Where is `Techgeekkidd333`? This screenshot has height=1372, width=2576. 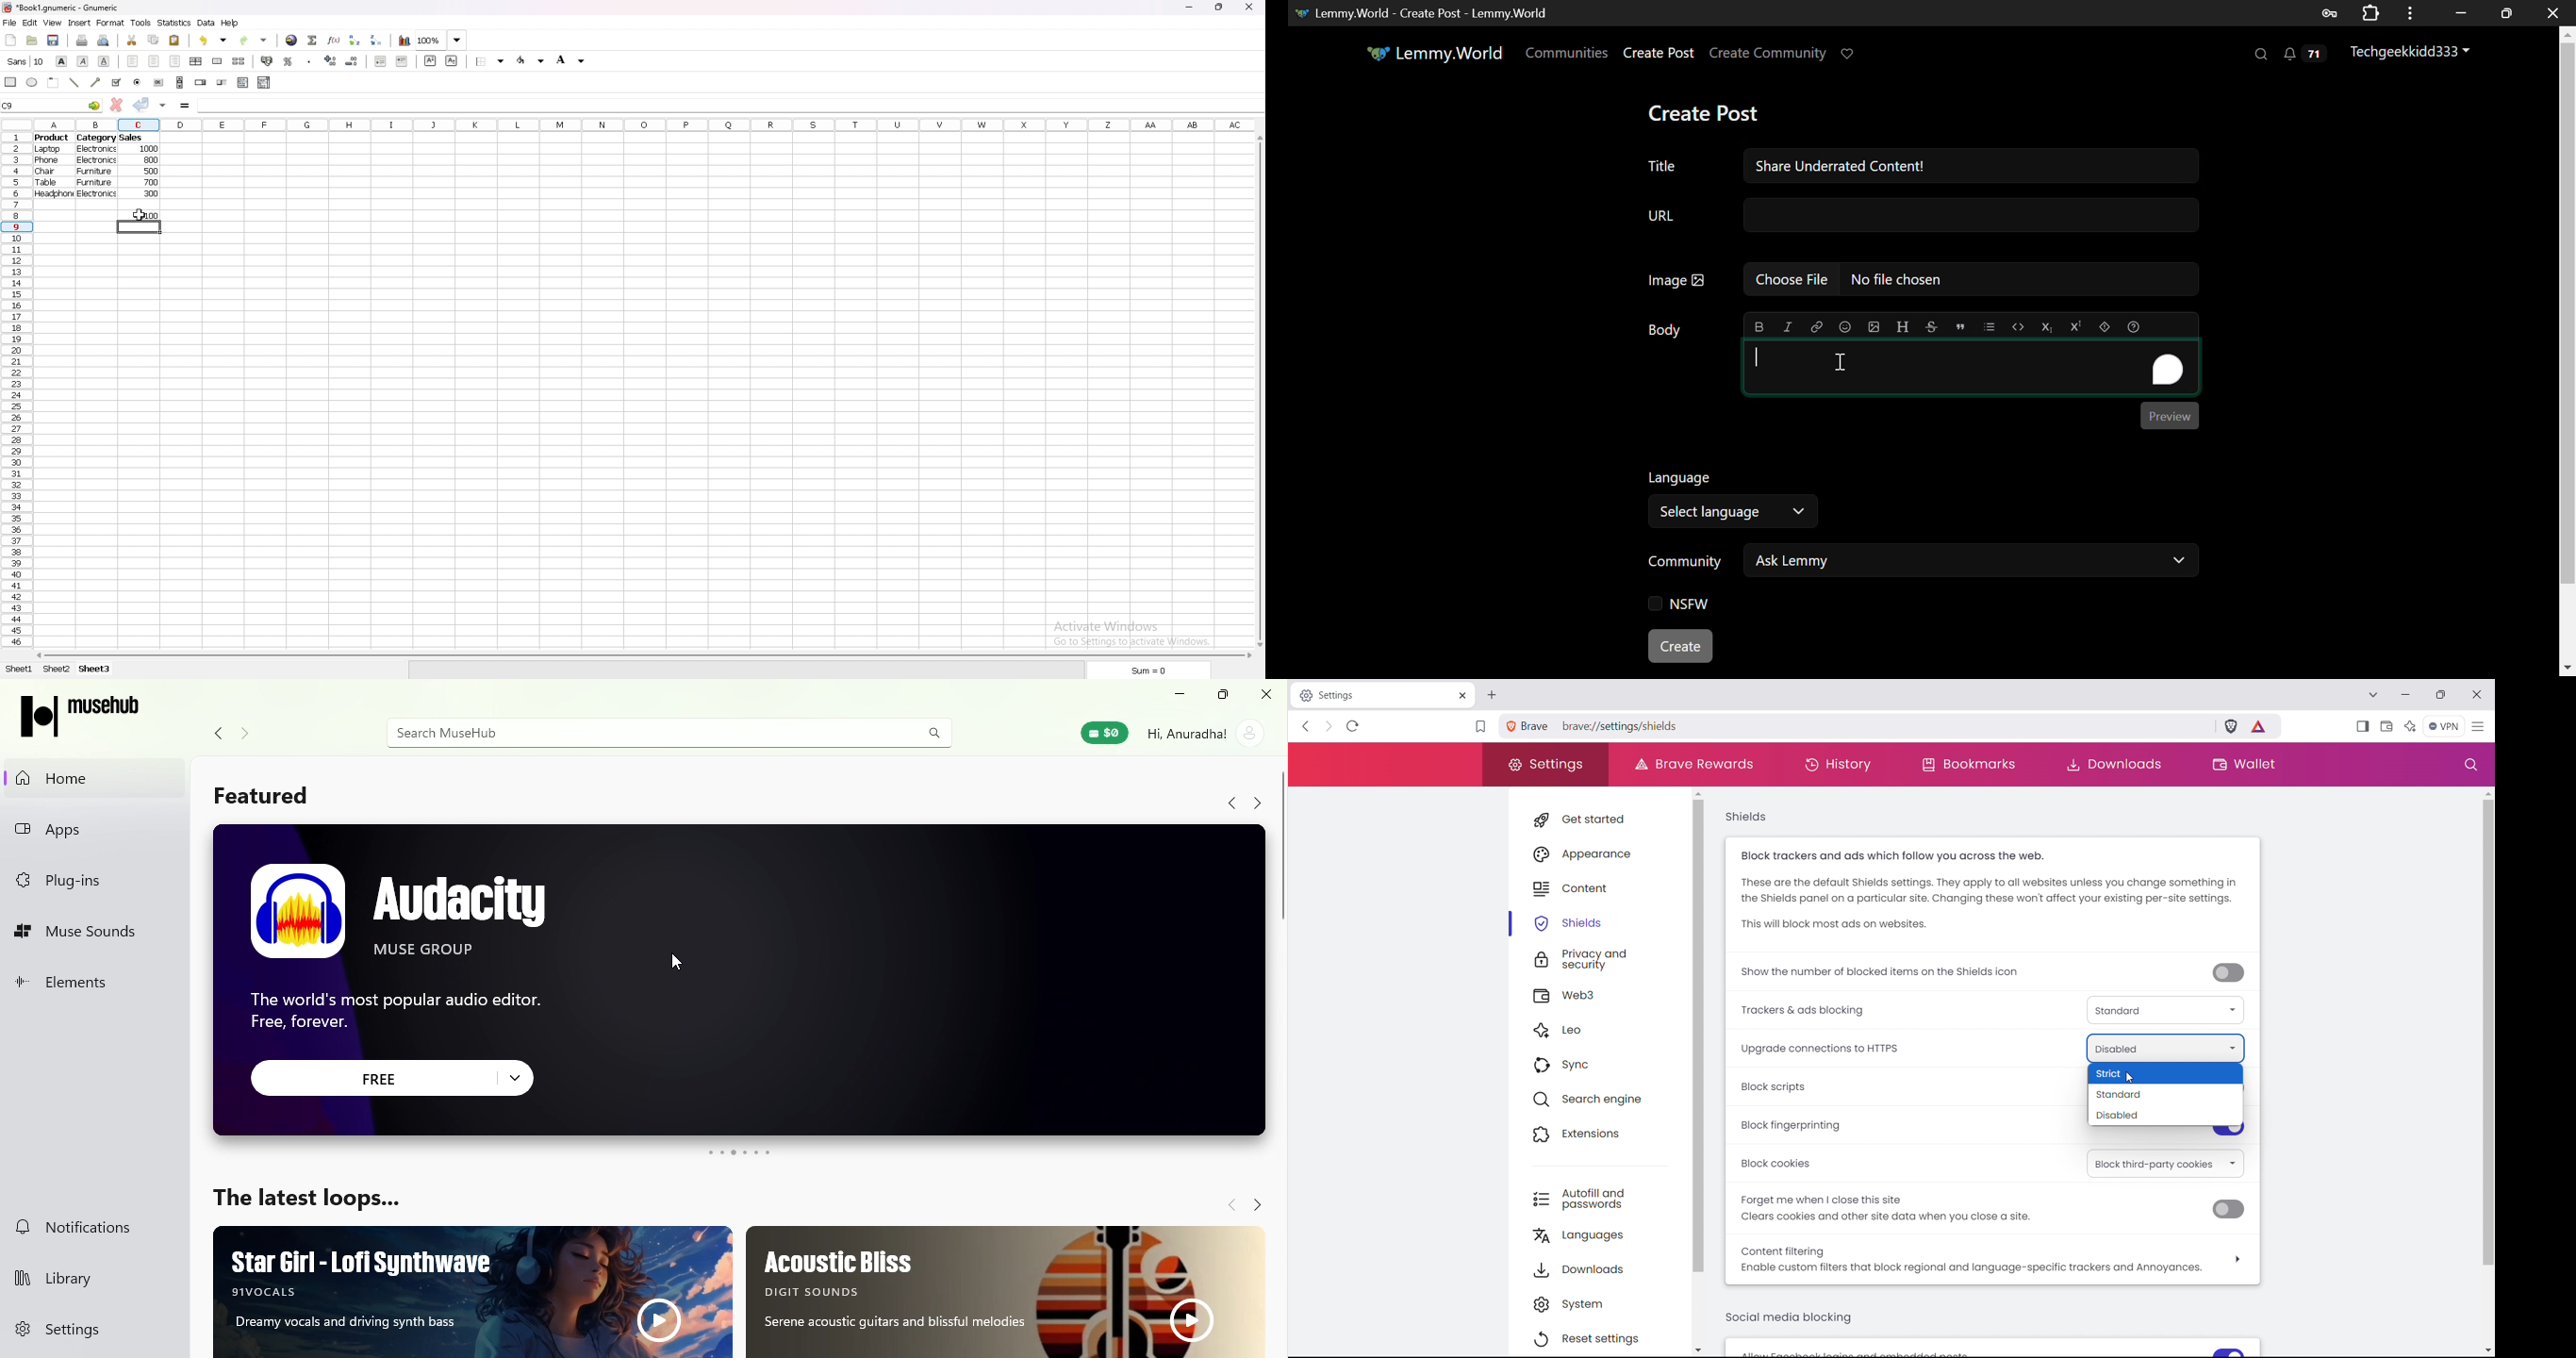
Techgeekkidd333 is located at coordinates (2414, 54).